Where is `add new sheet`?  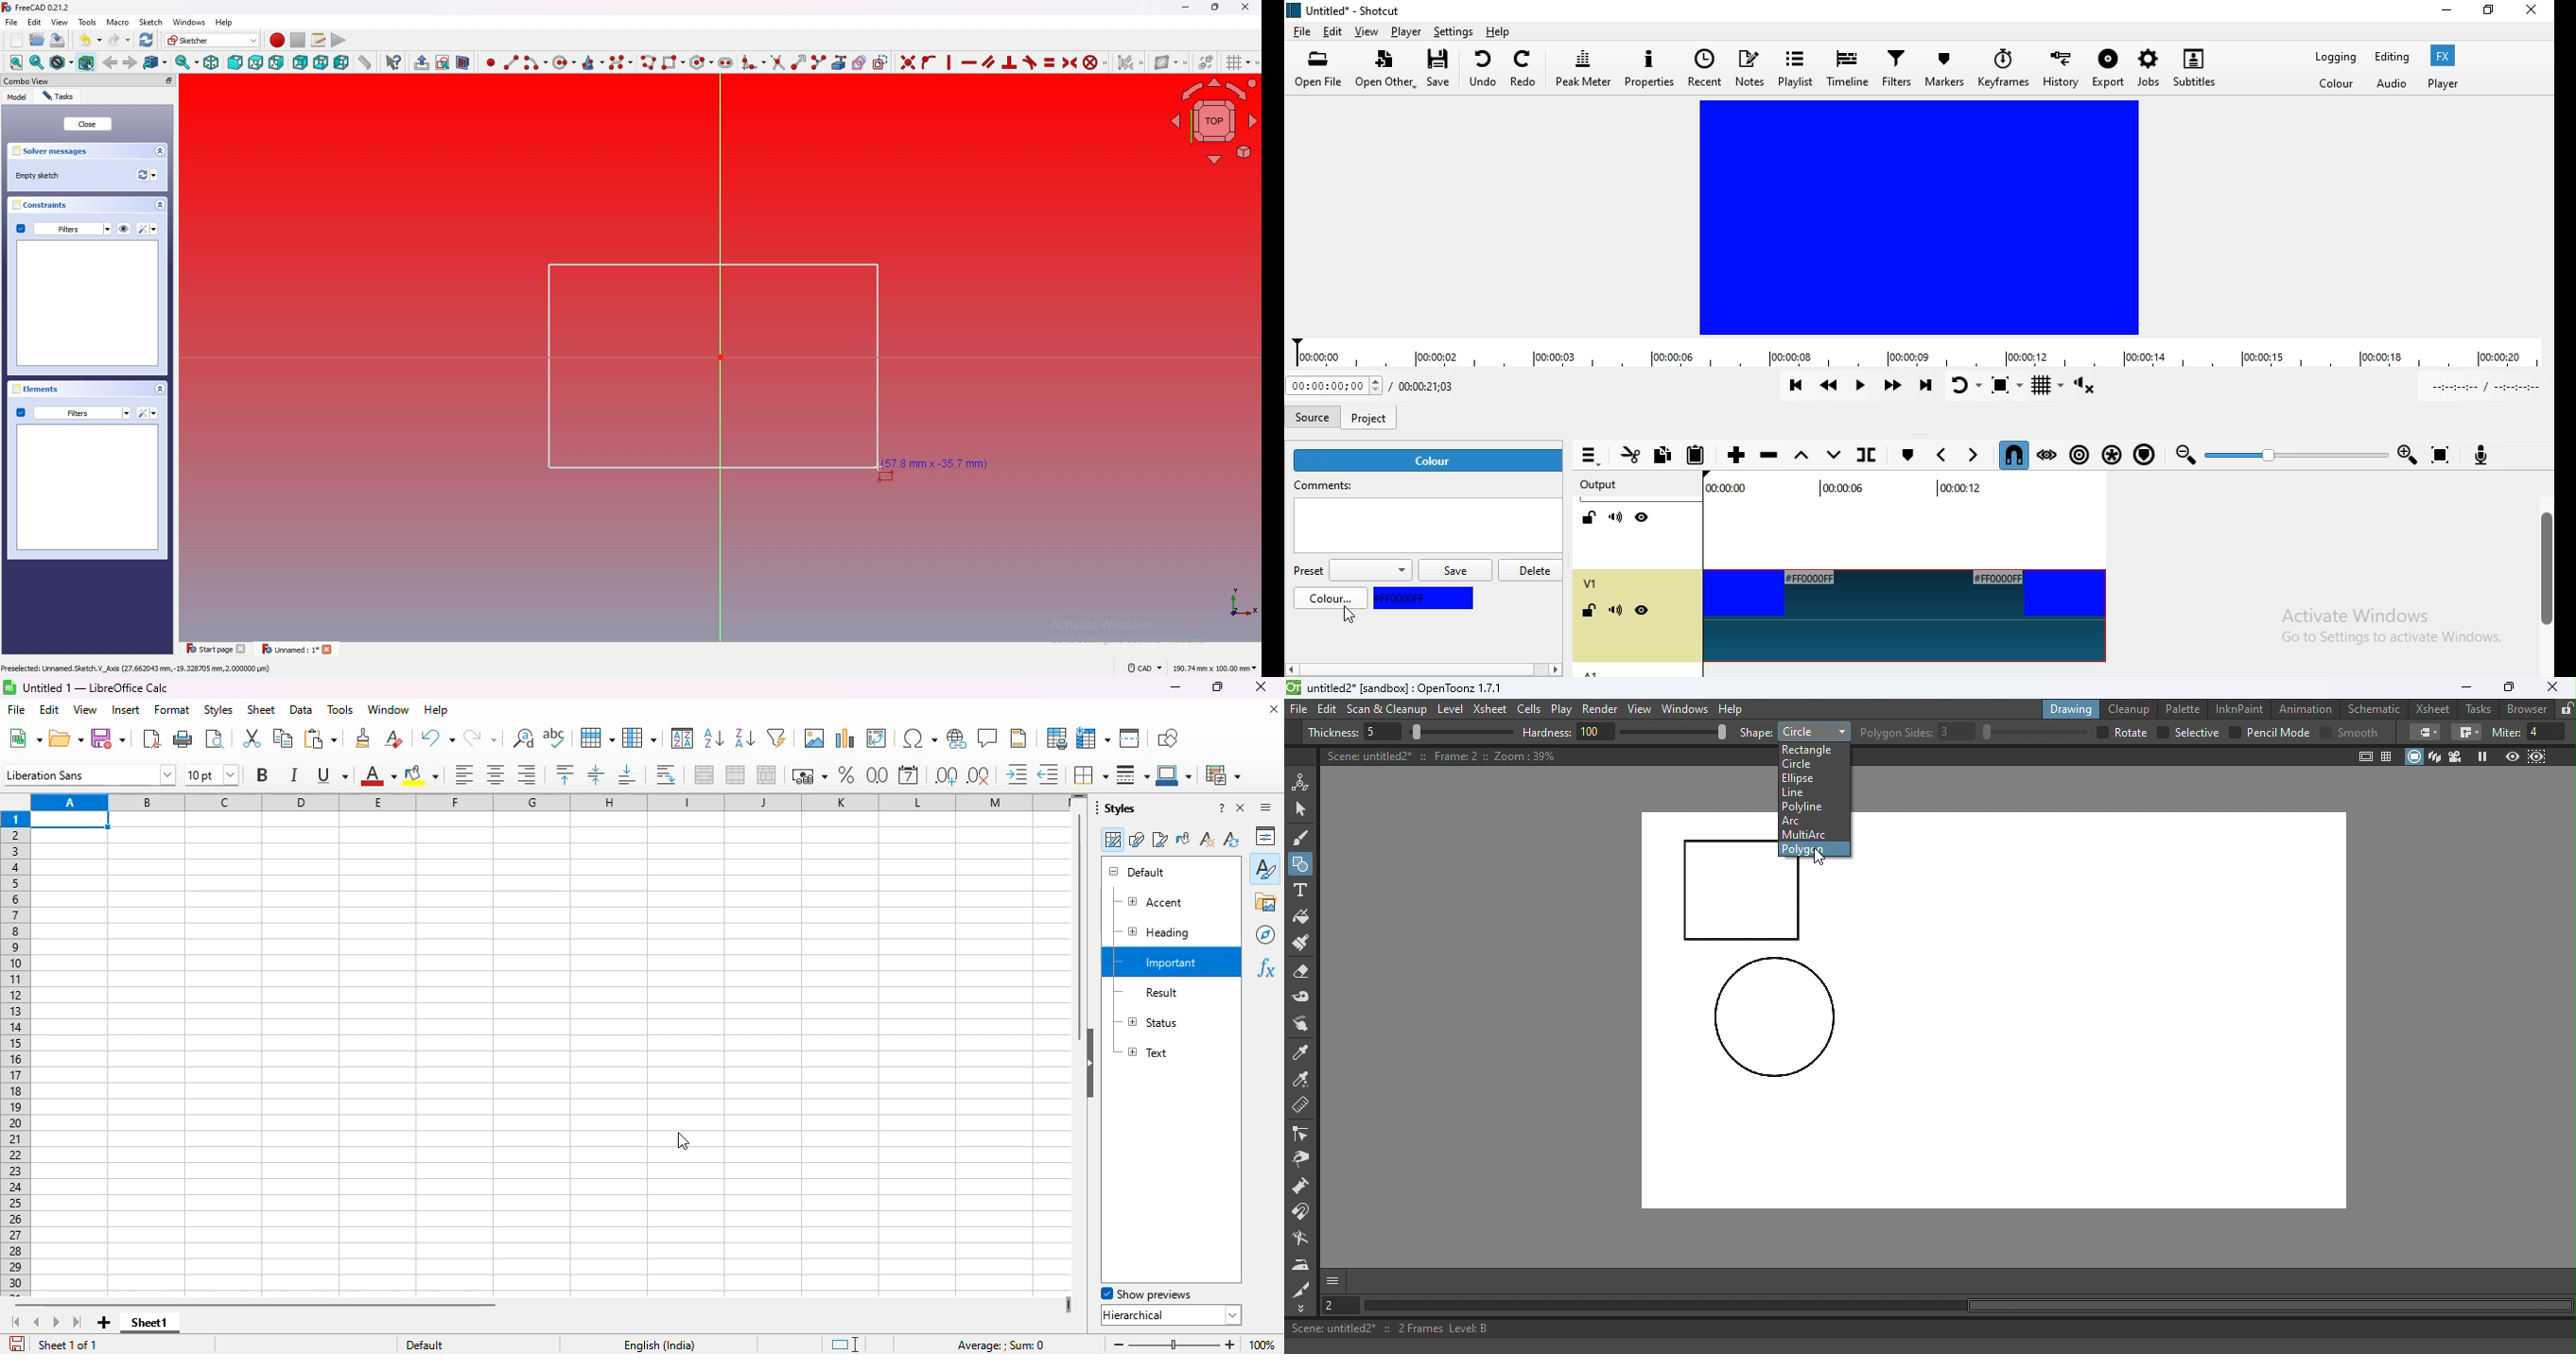 add new sheet is located at coordinates (104, 1323).